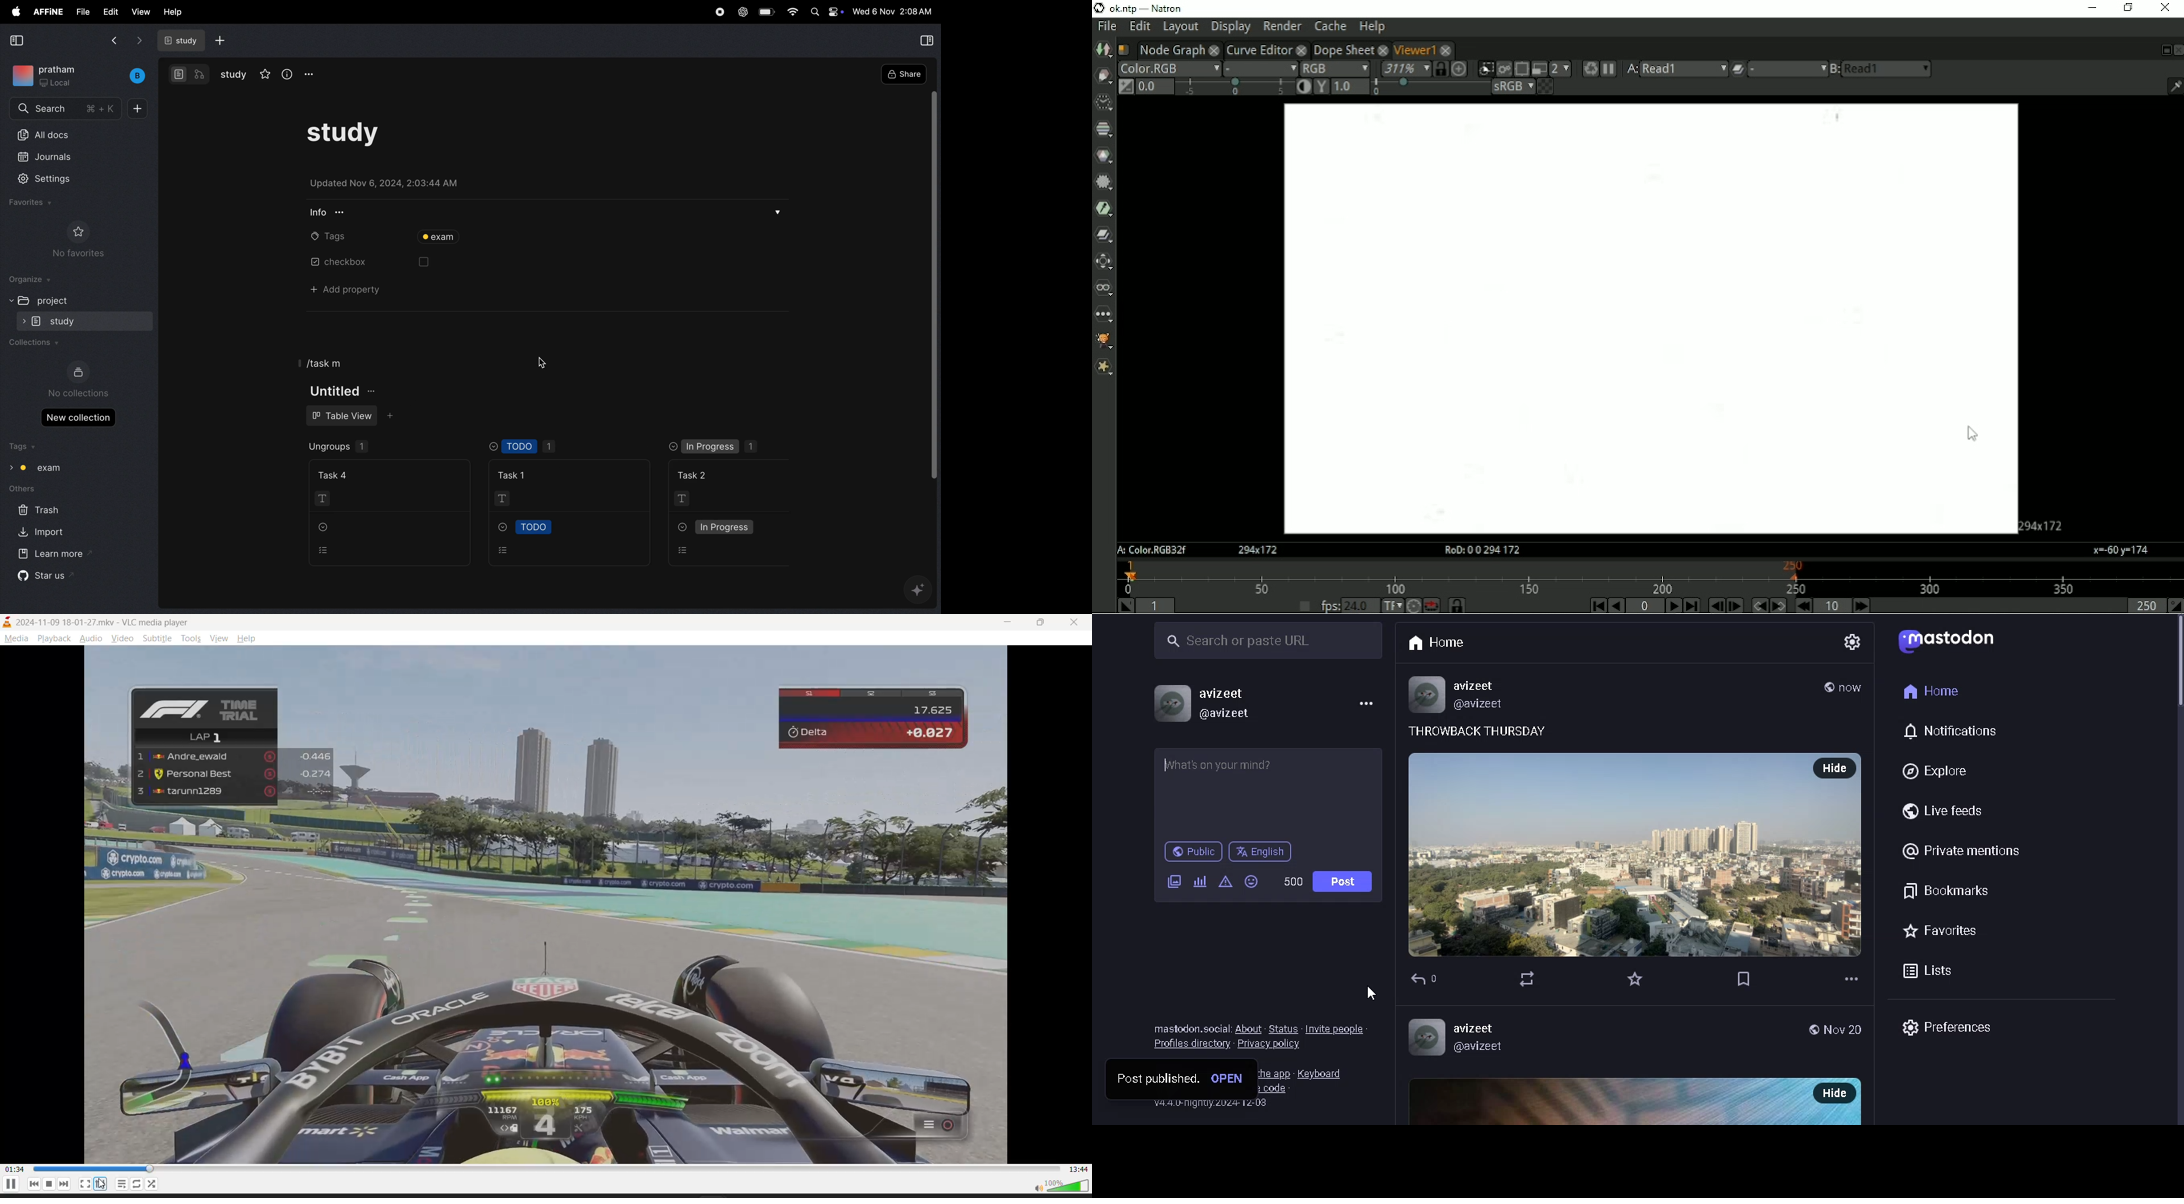  I want to click on edit, so click(111, 12).